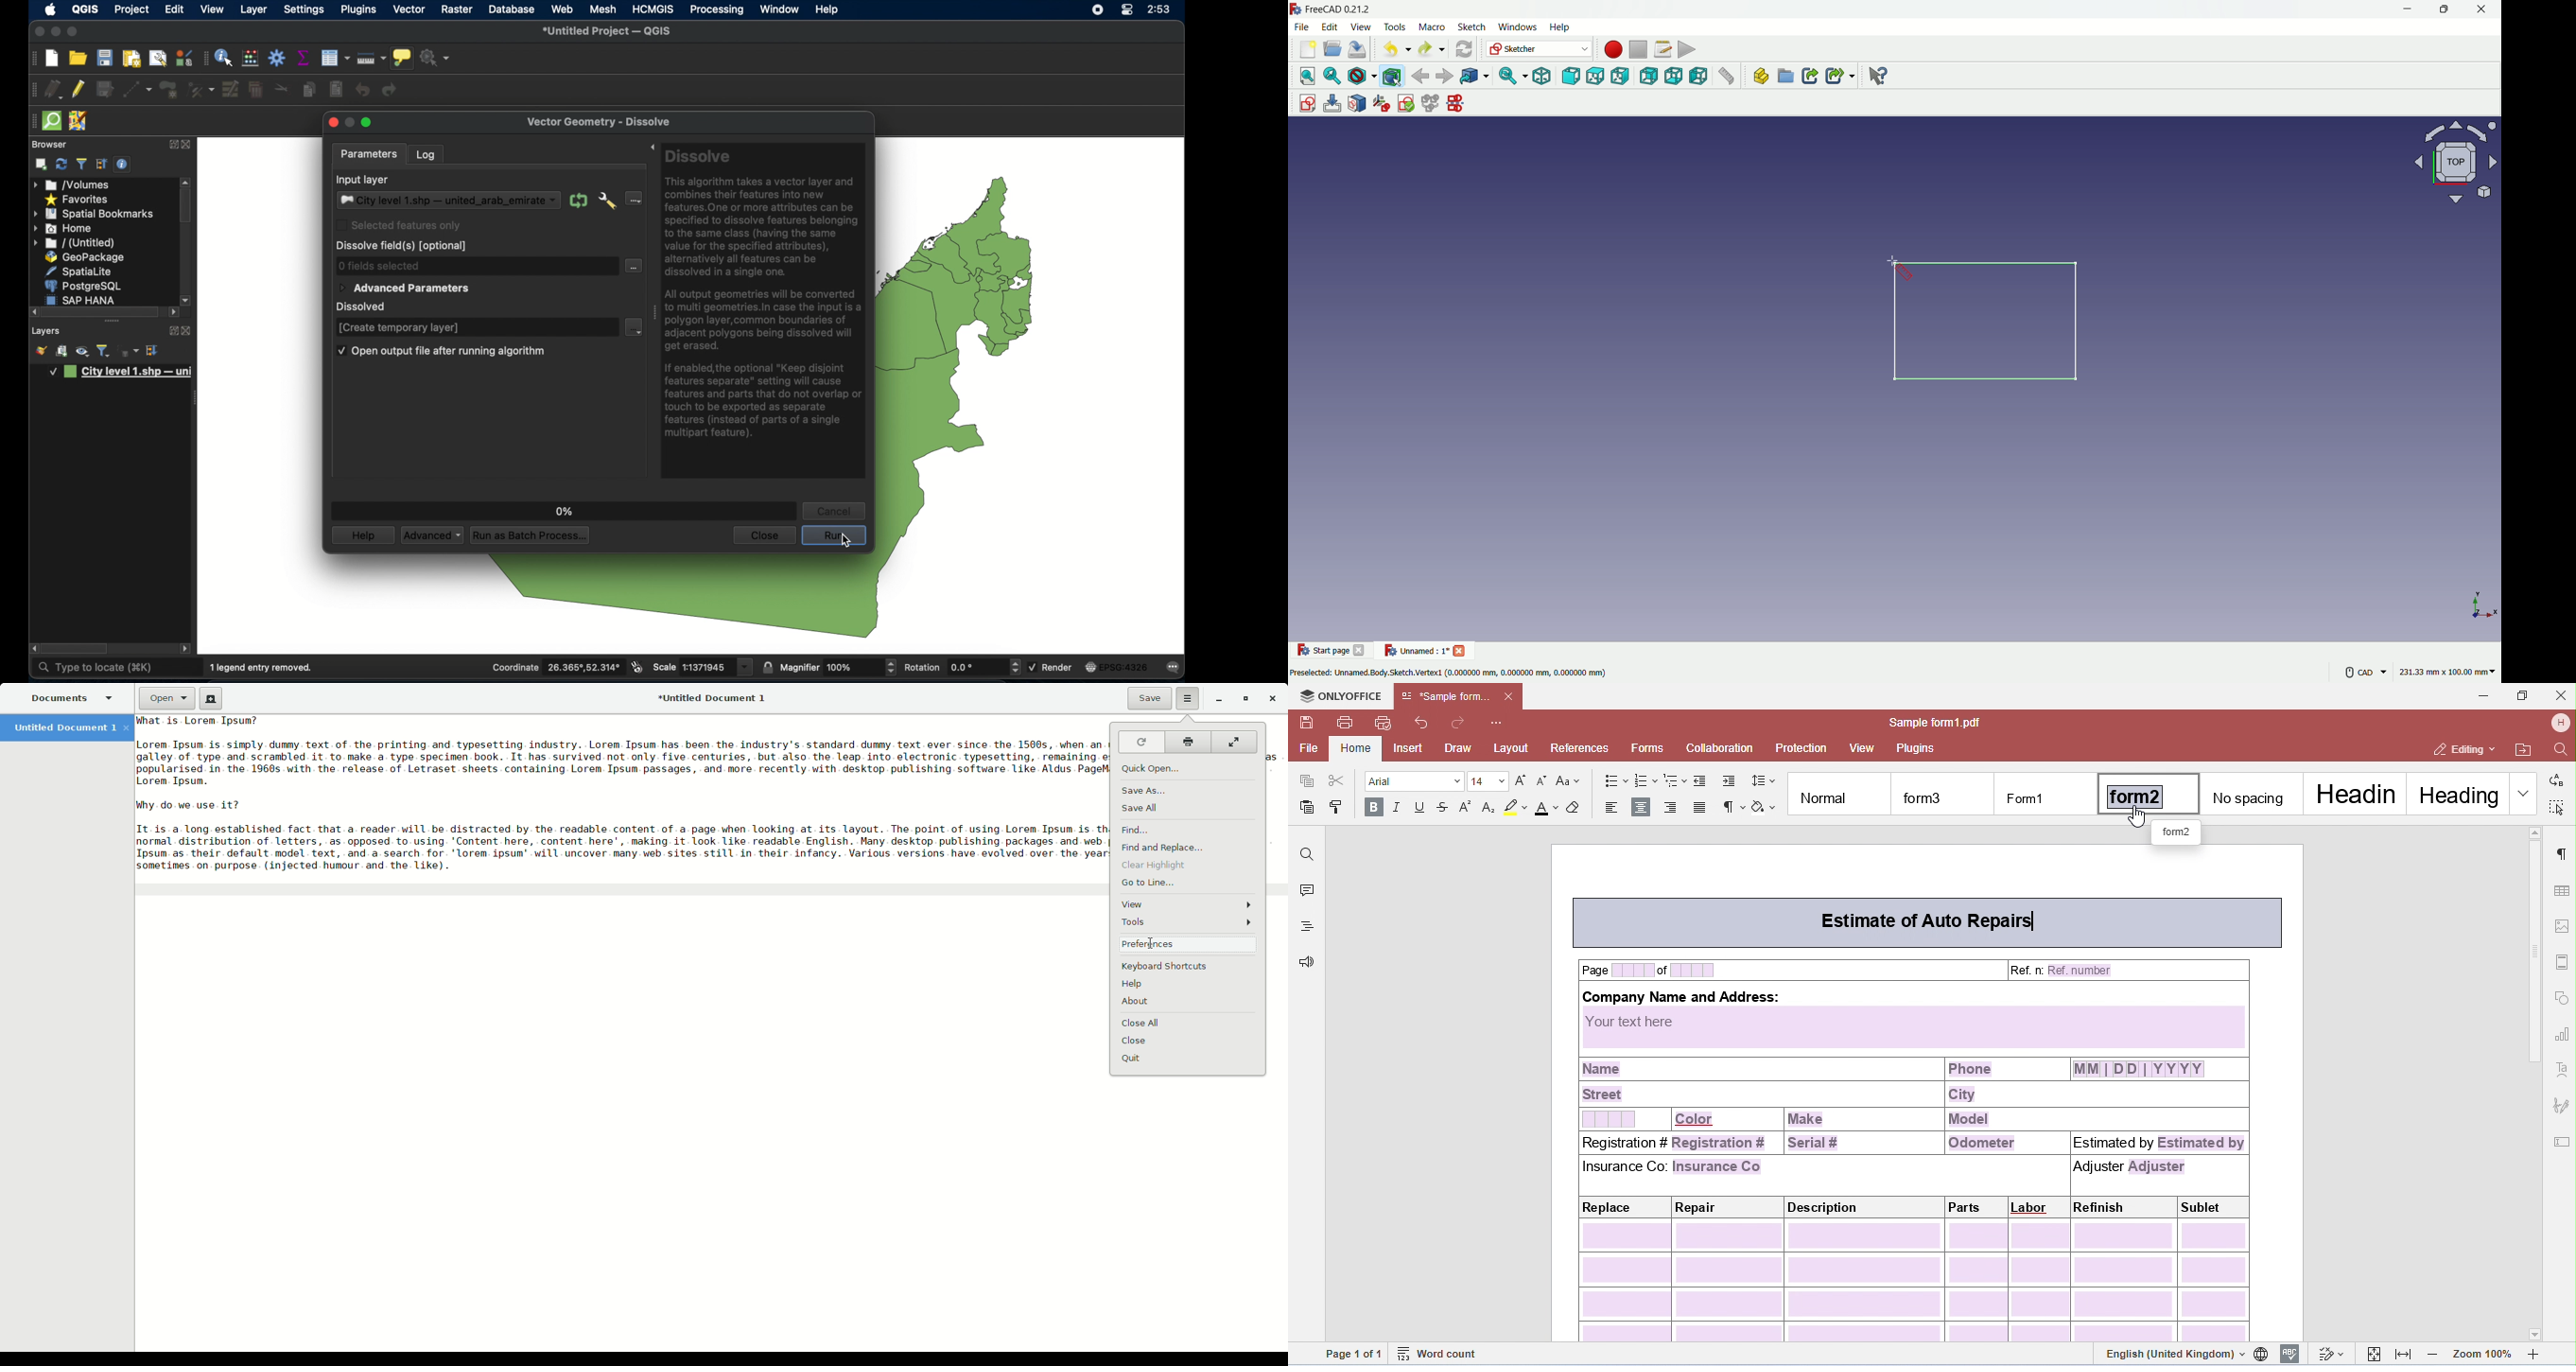 This screenshot has width=2576, height=1372. I want to click on scroll box, so click(102, 312).